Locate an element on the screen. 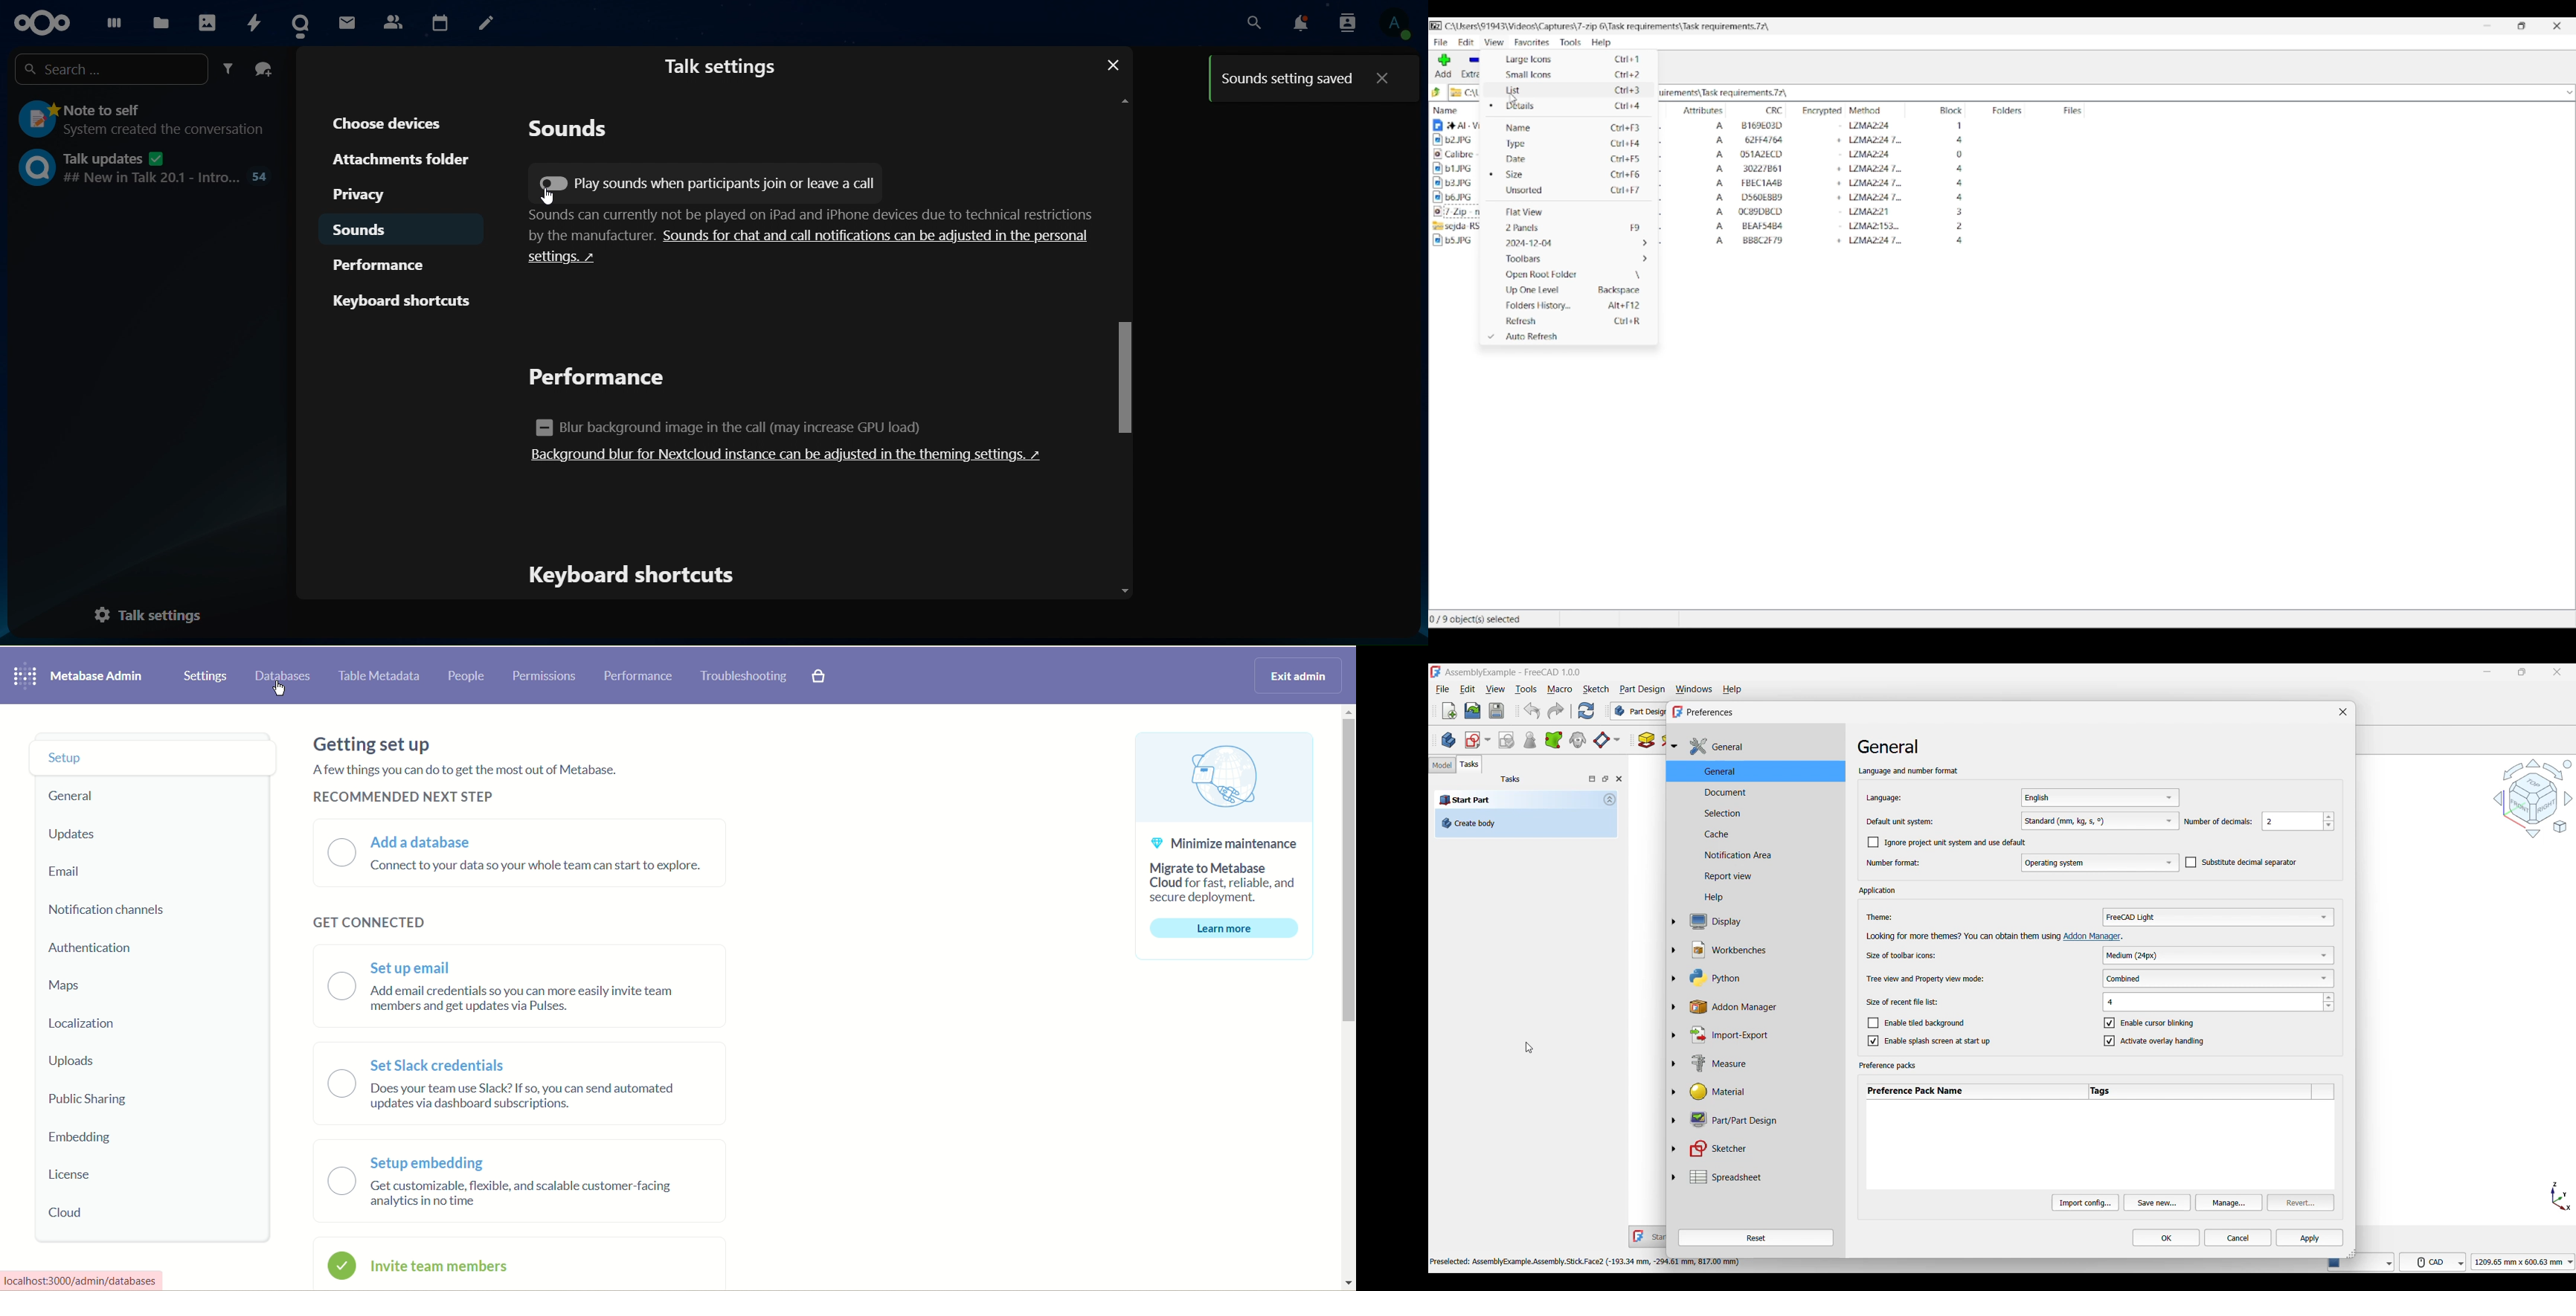  Software logo is located at coordinates (1436, 672).